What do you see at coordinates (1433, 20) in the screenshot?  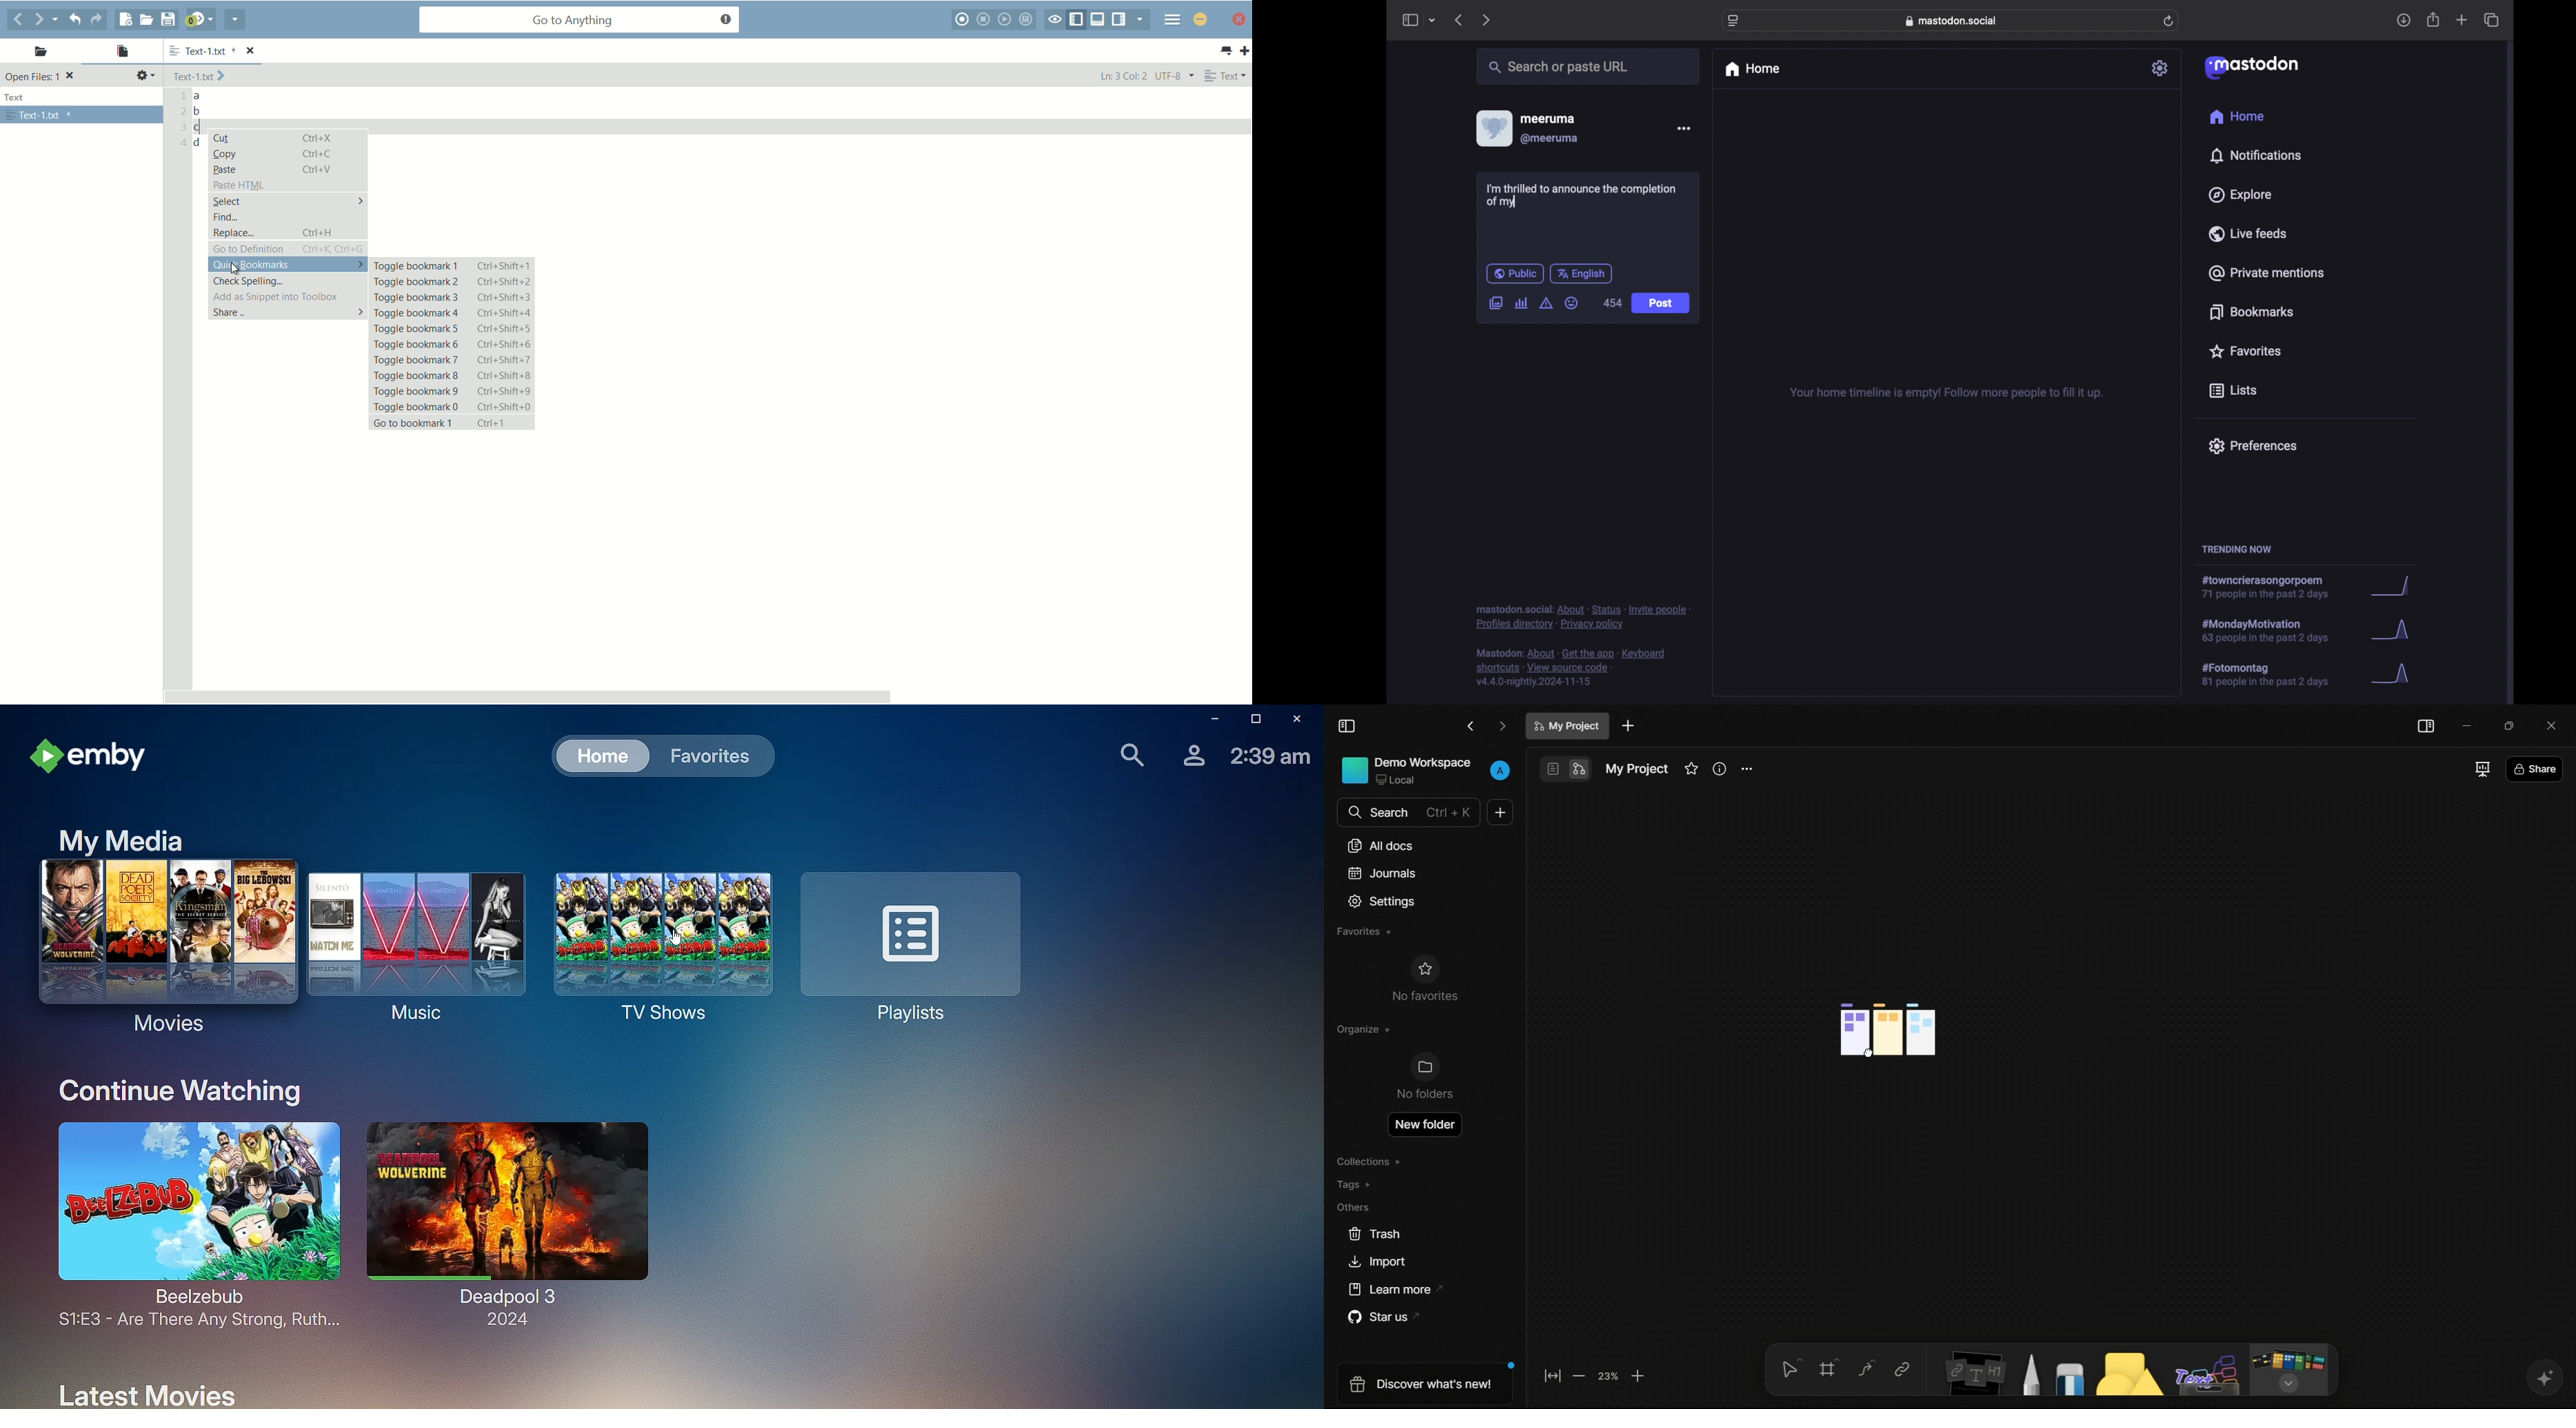 I see `tab group picker` at bounding box center [1433, 20].